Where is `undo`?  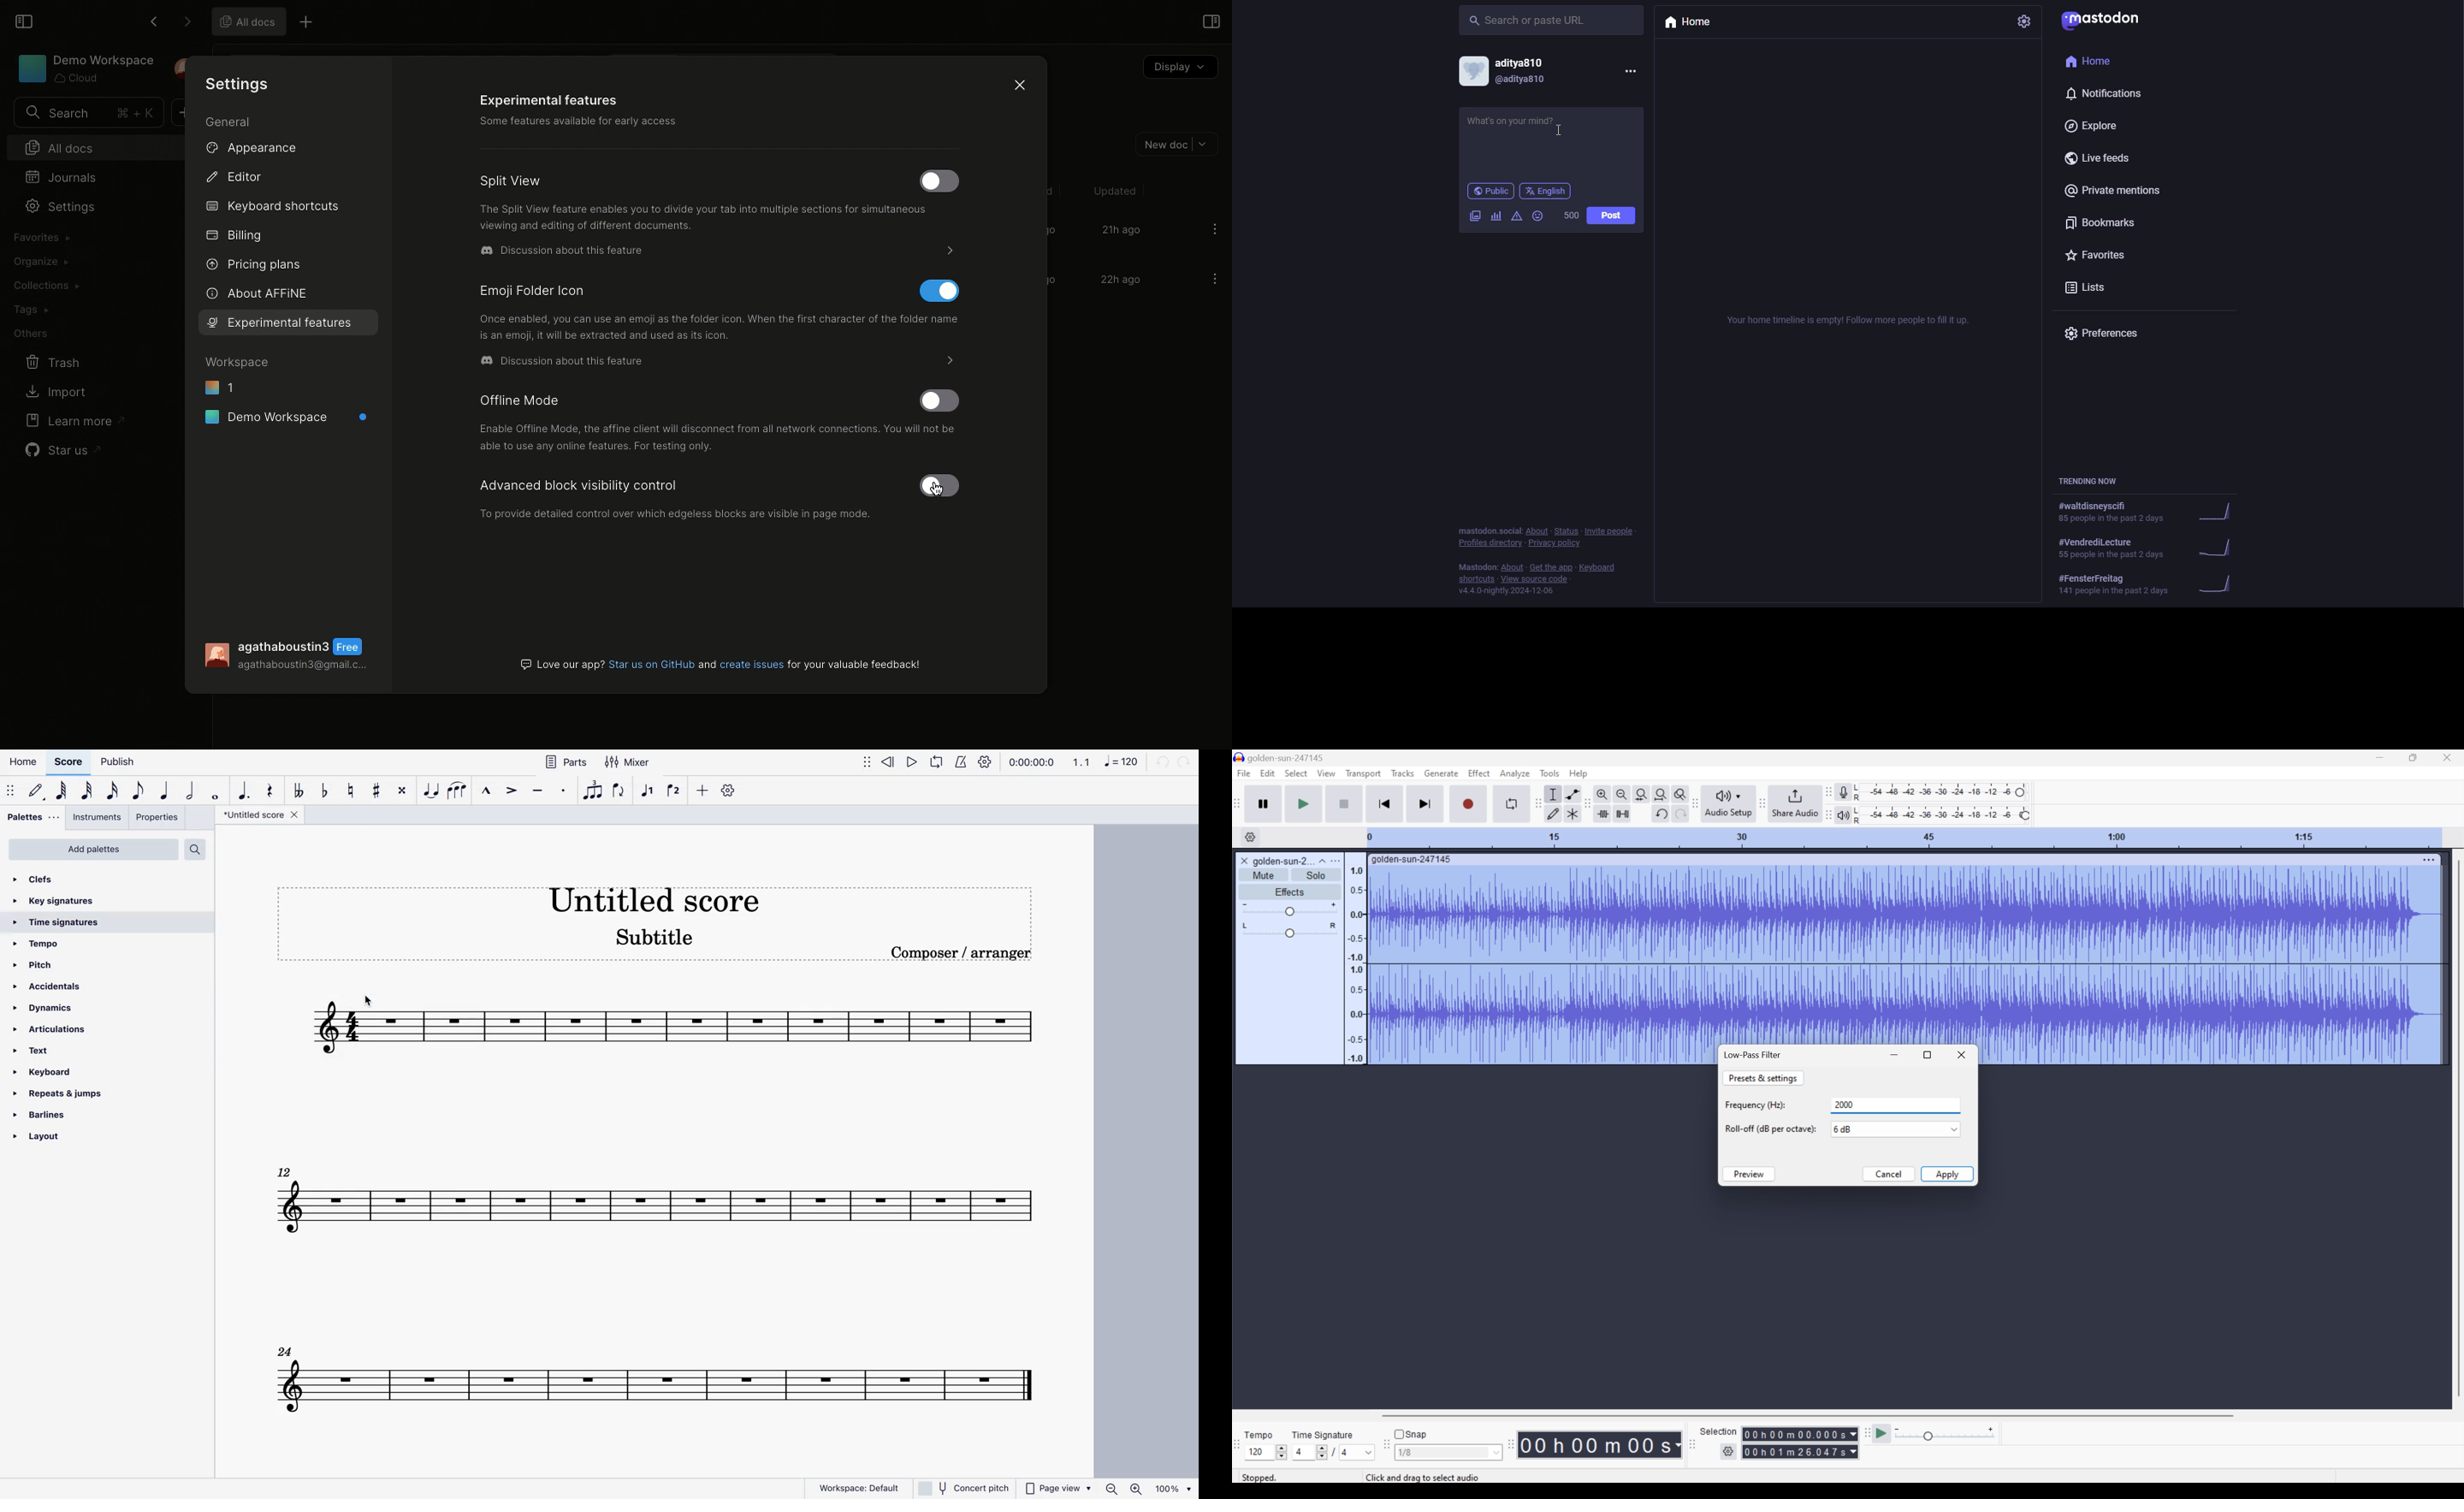
undo is located at coordinates (1162, 764).